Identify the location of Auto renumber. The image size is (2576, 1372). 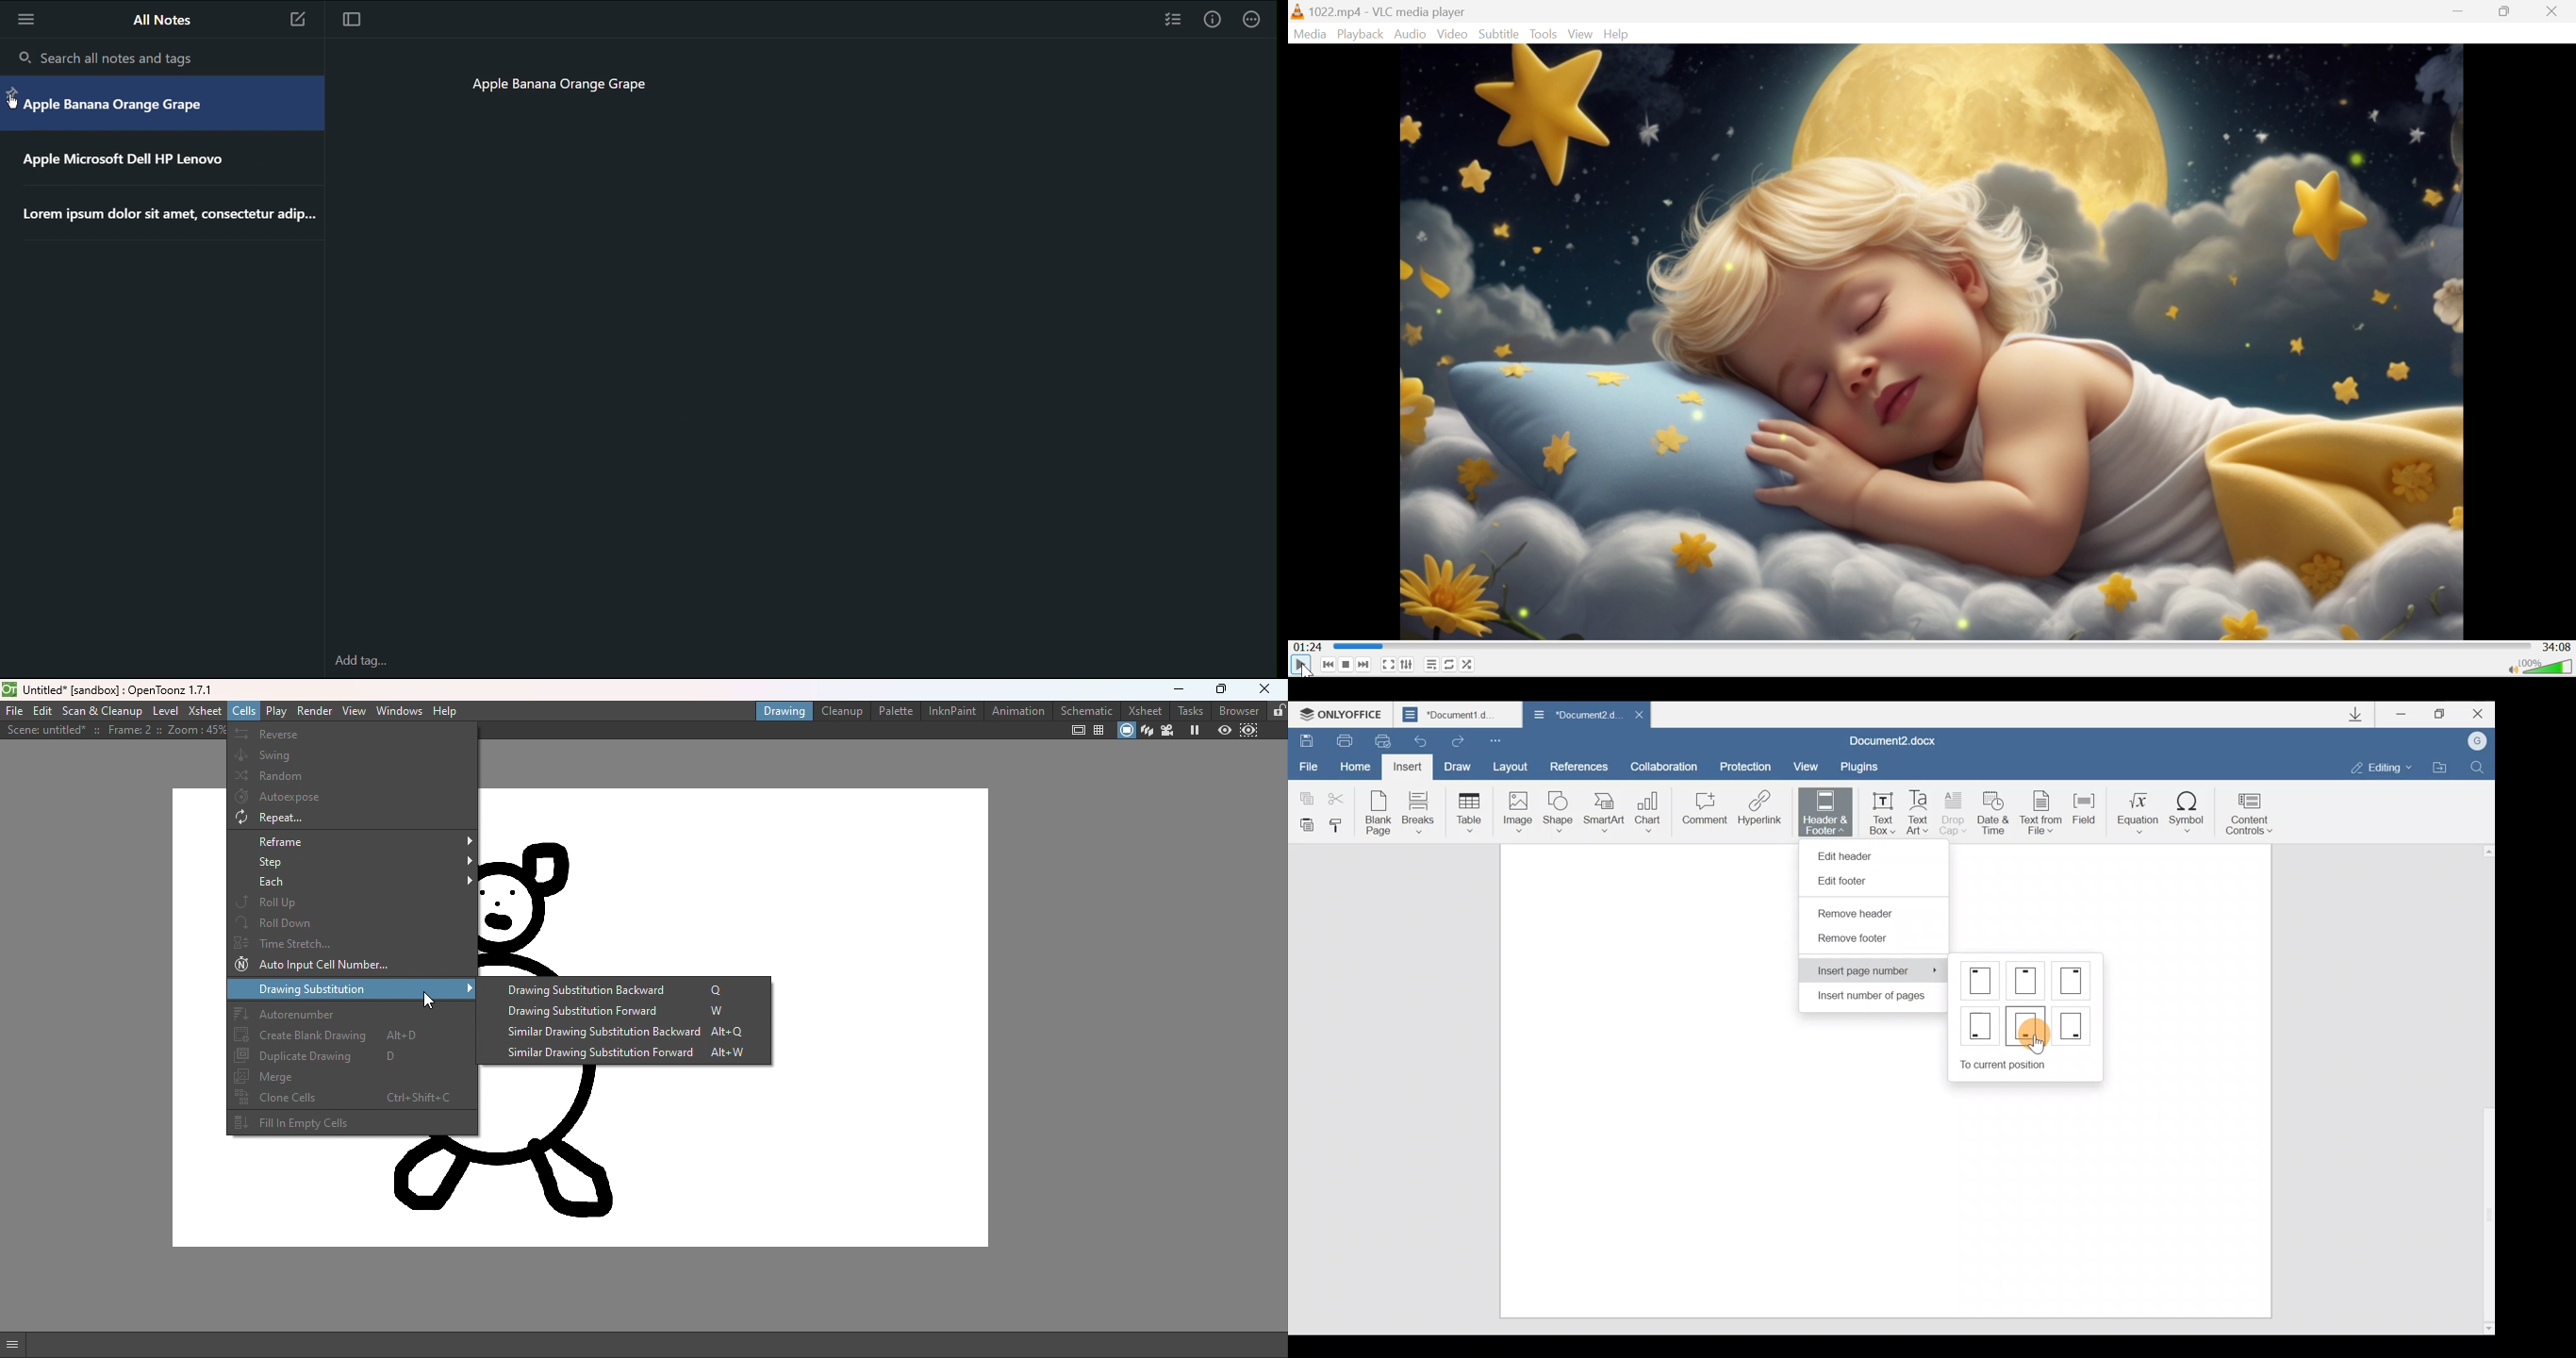
(350, 1013).